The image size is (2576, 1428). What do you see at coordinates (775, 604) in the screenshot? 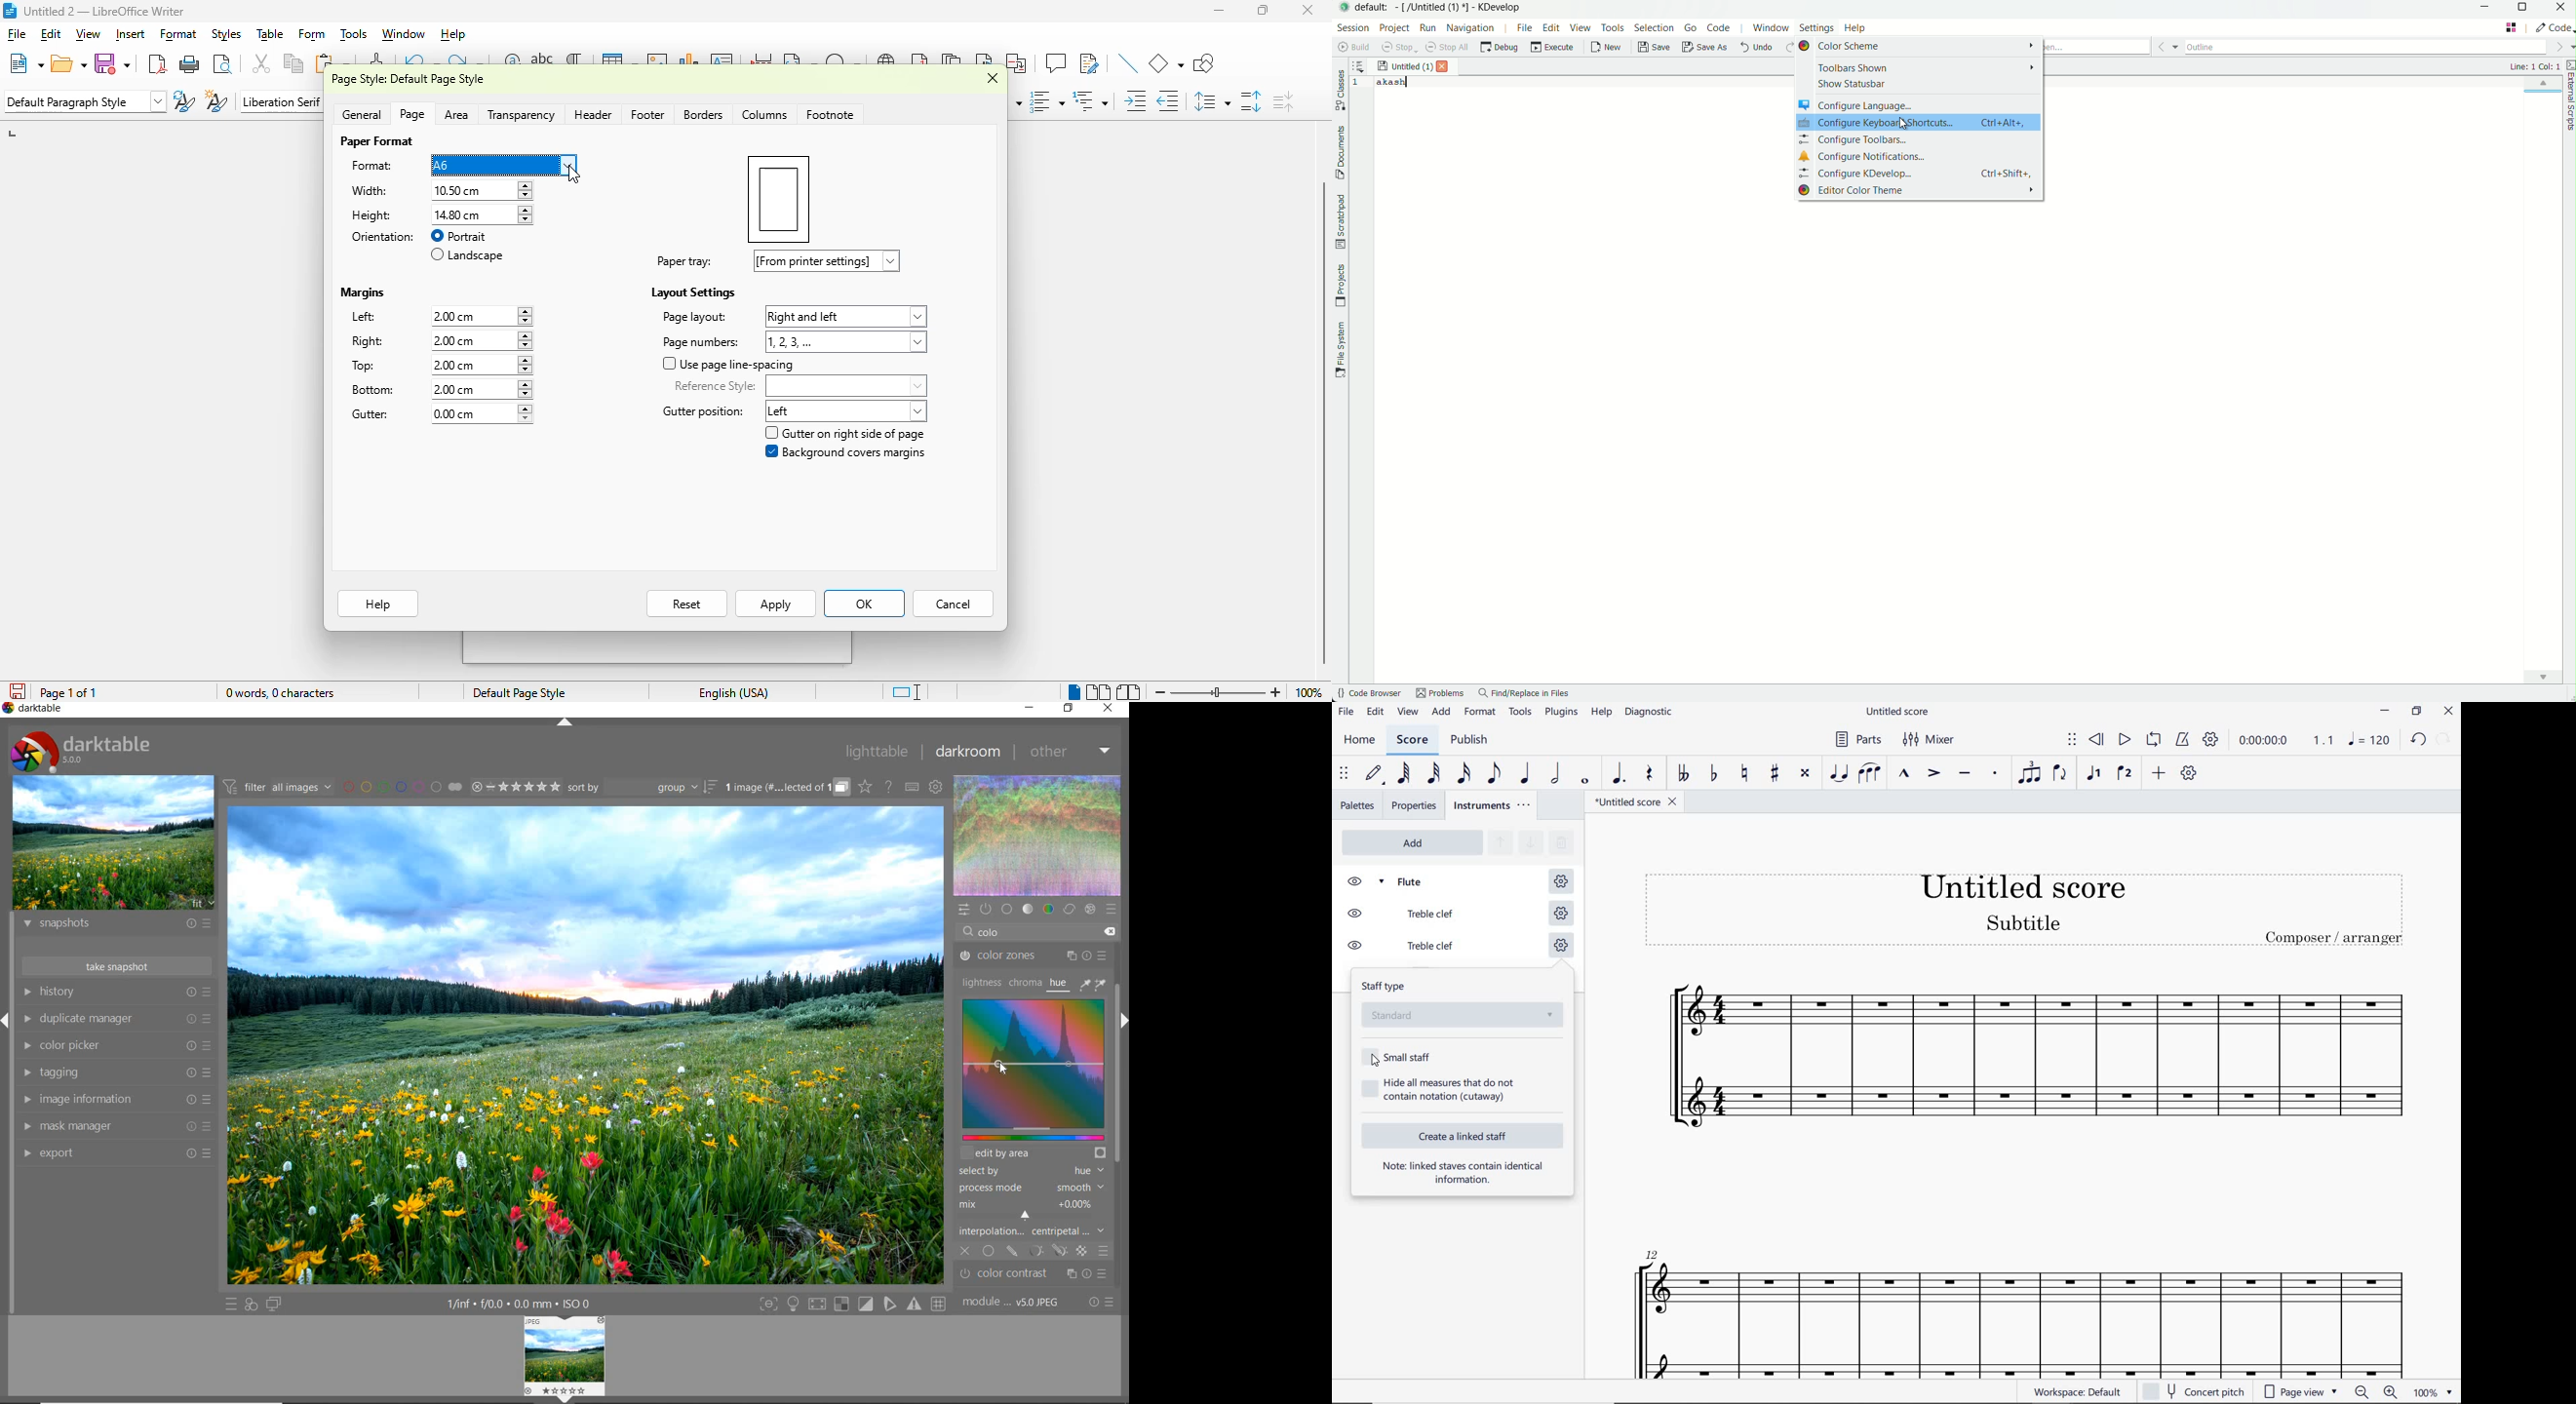
I see `apply` at bounding box center [775, 604].